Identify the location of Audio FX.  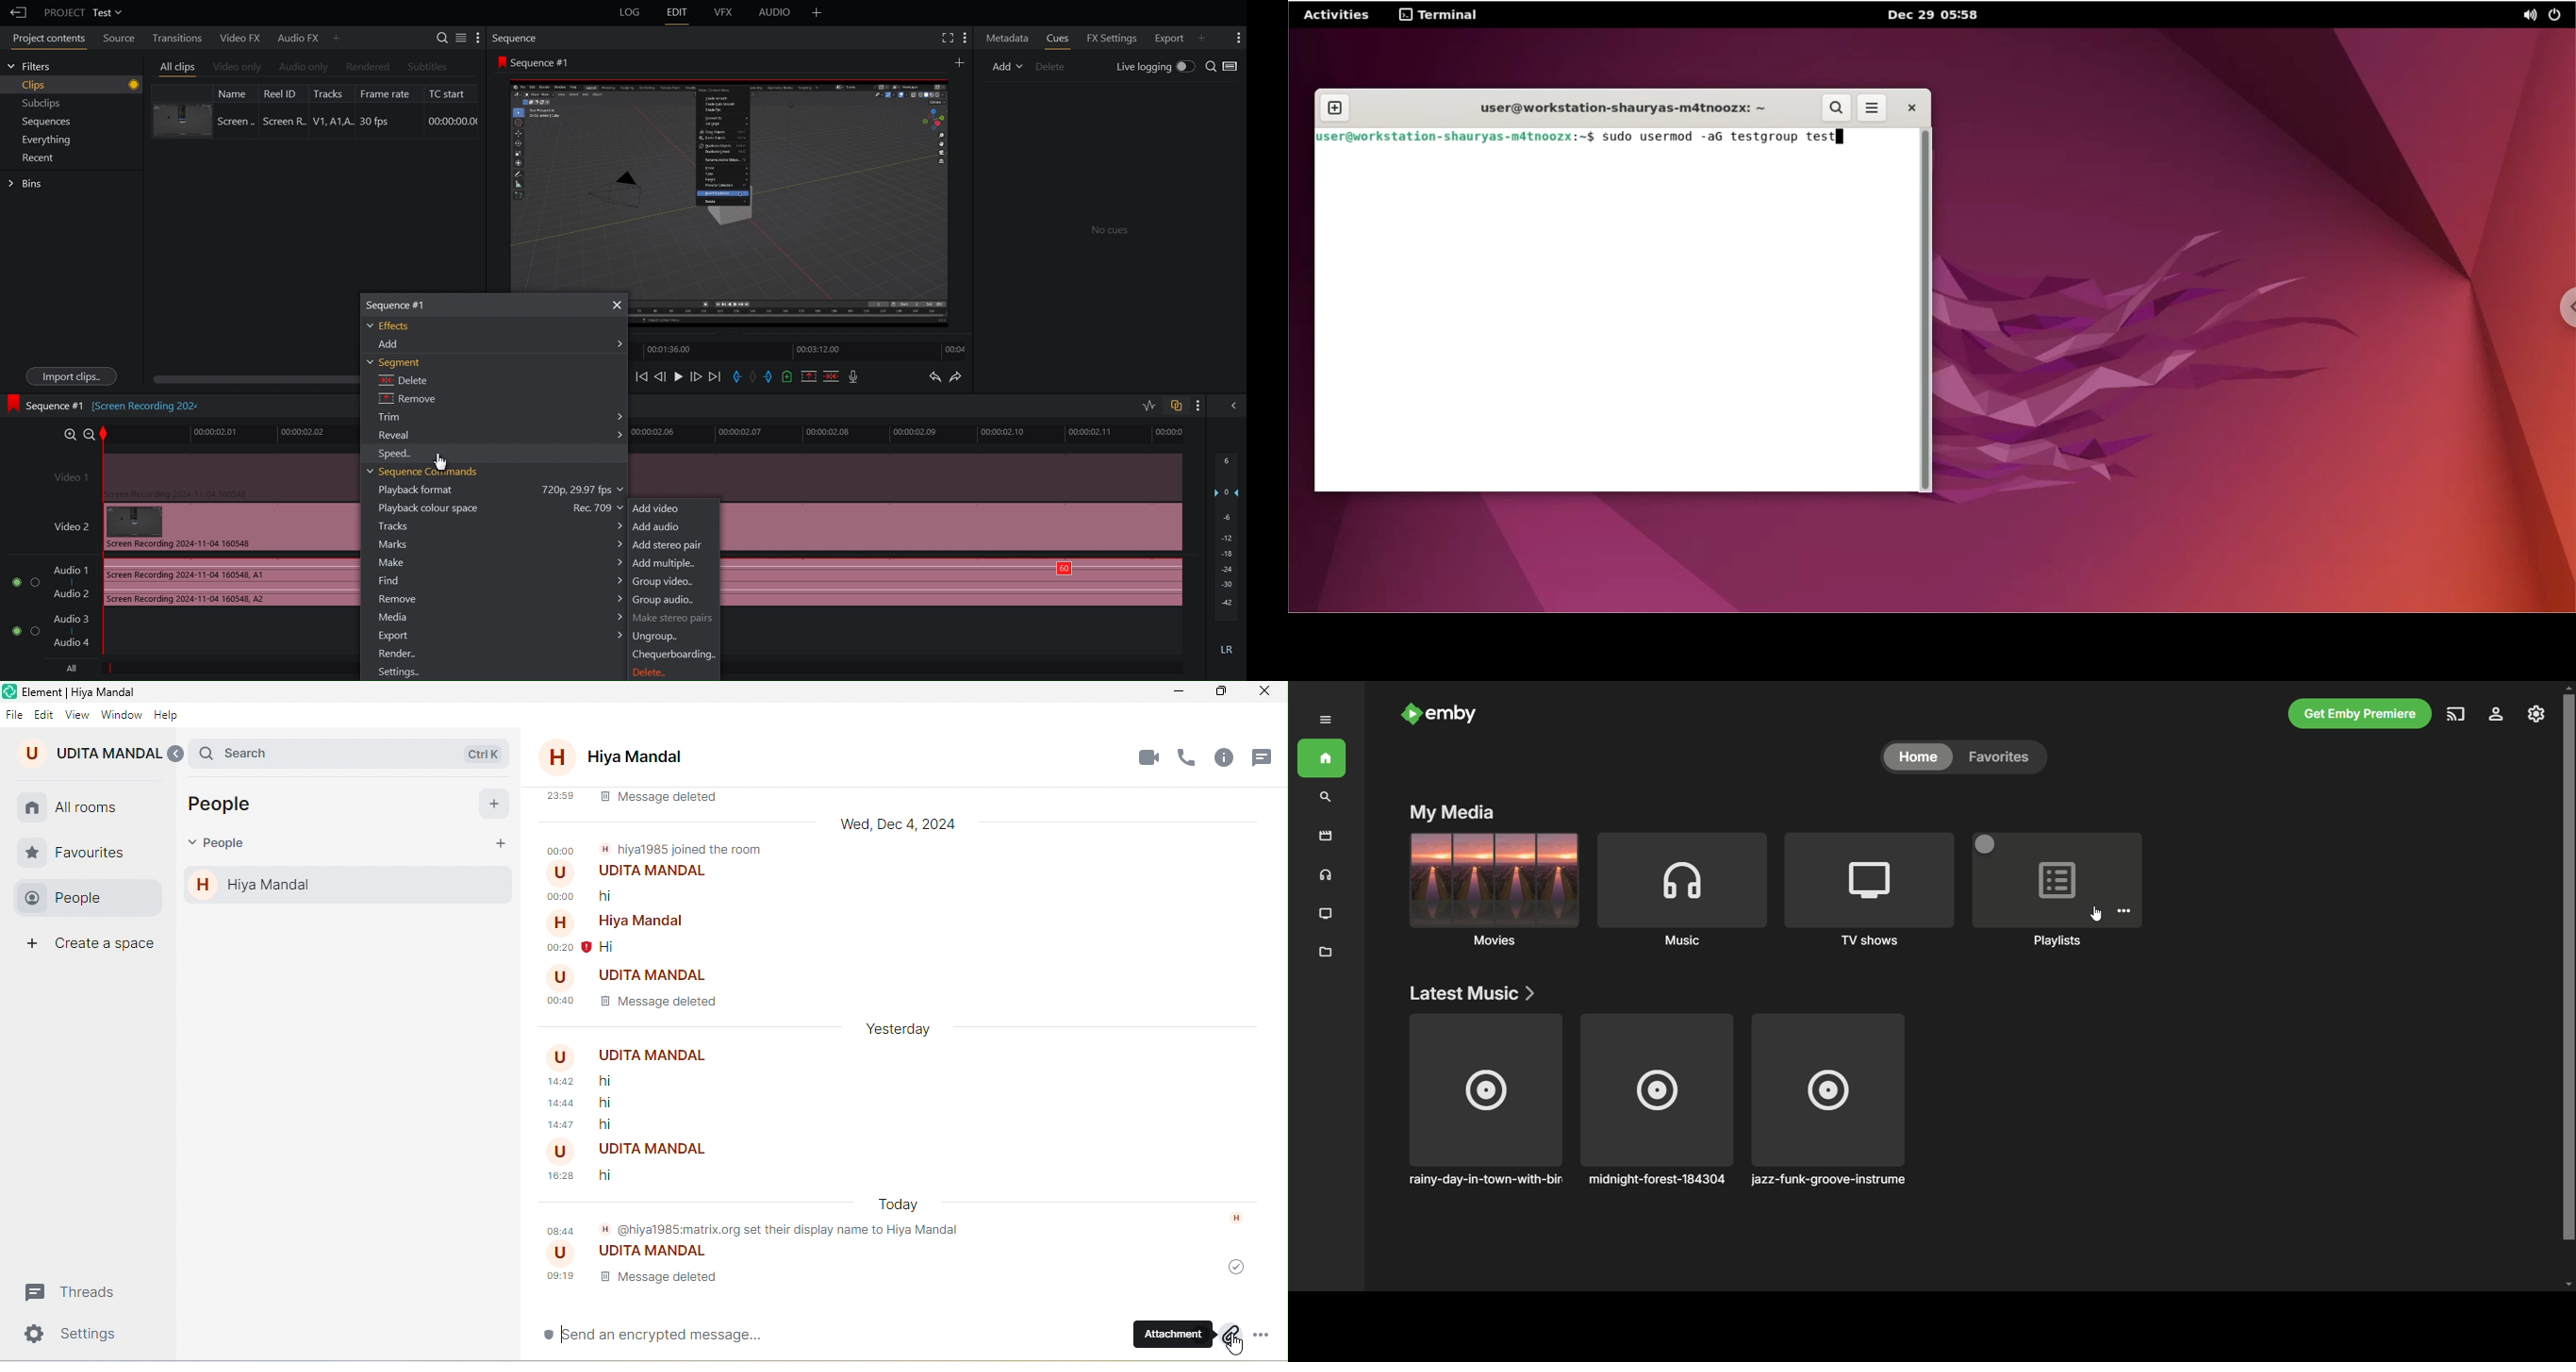
(293, 38).